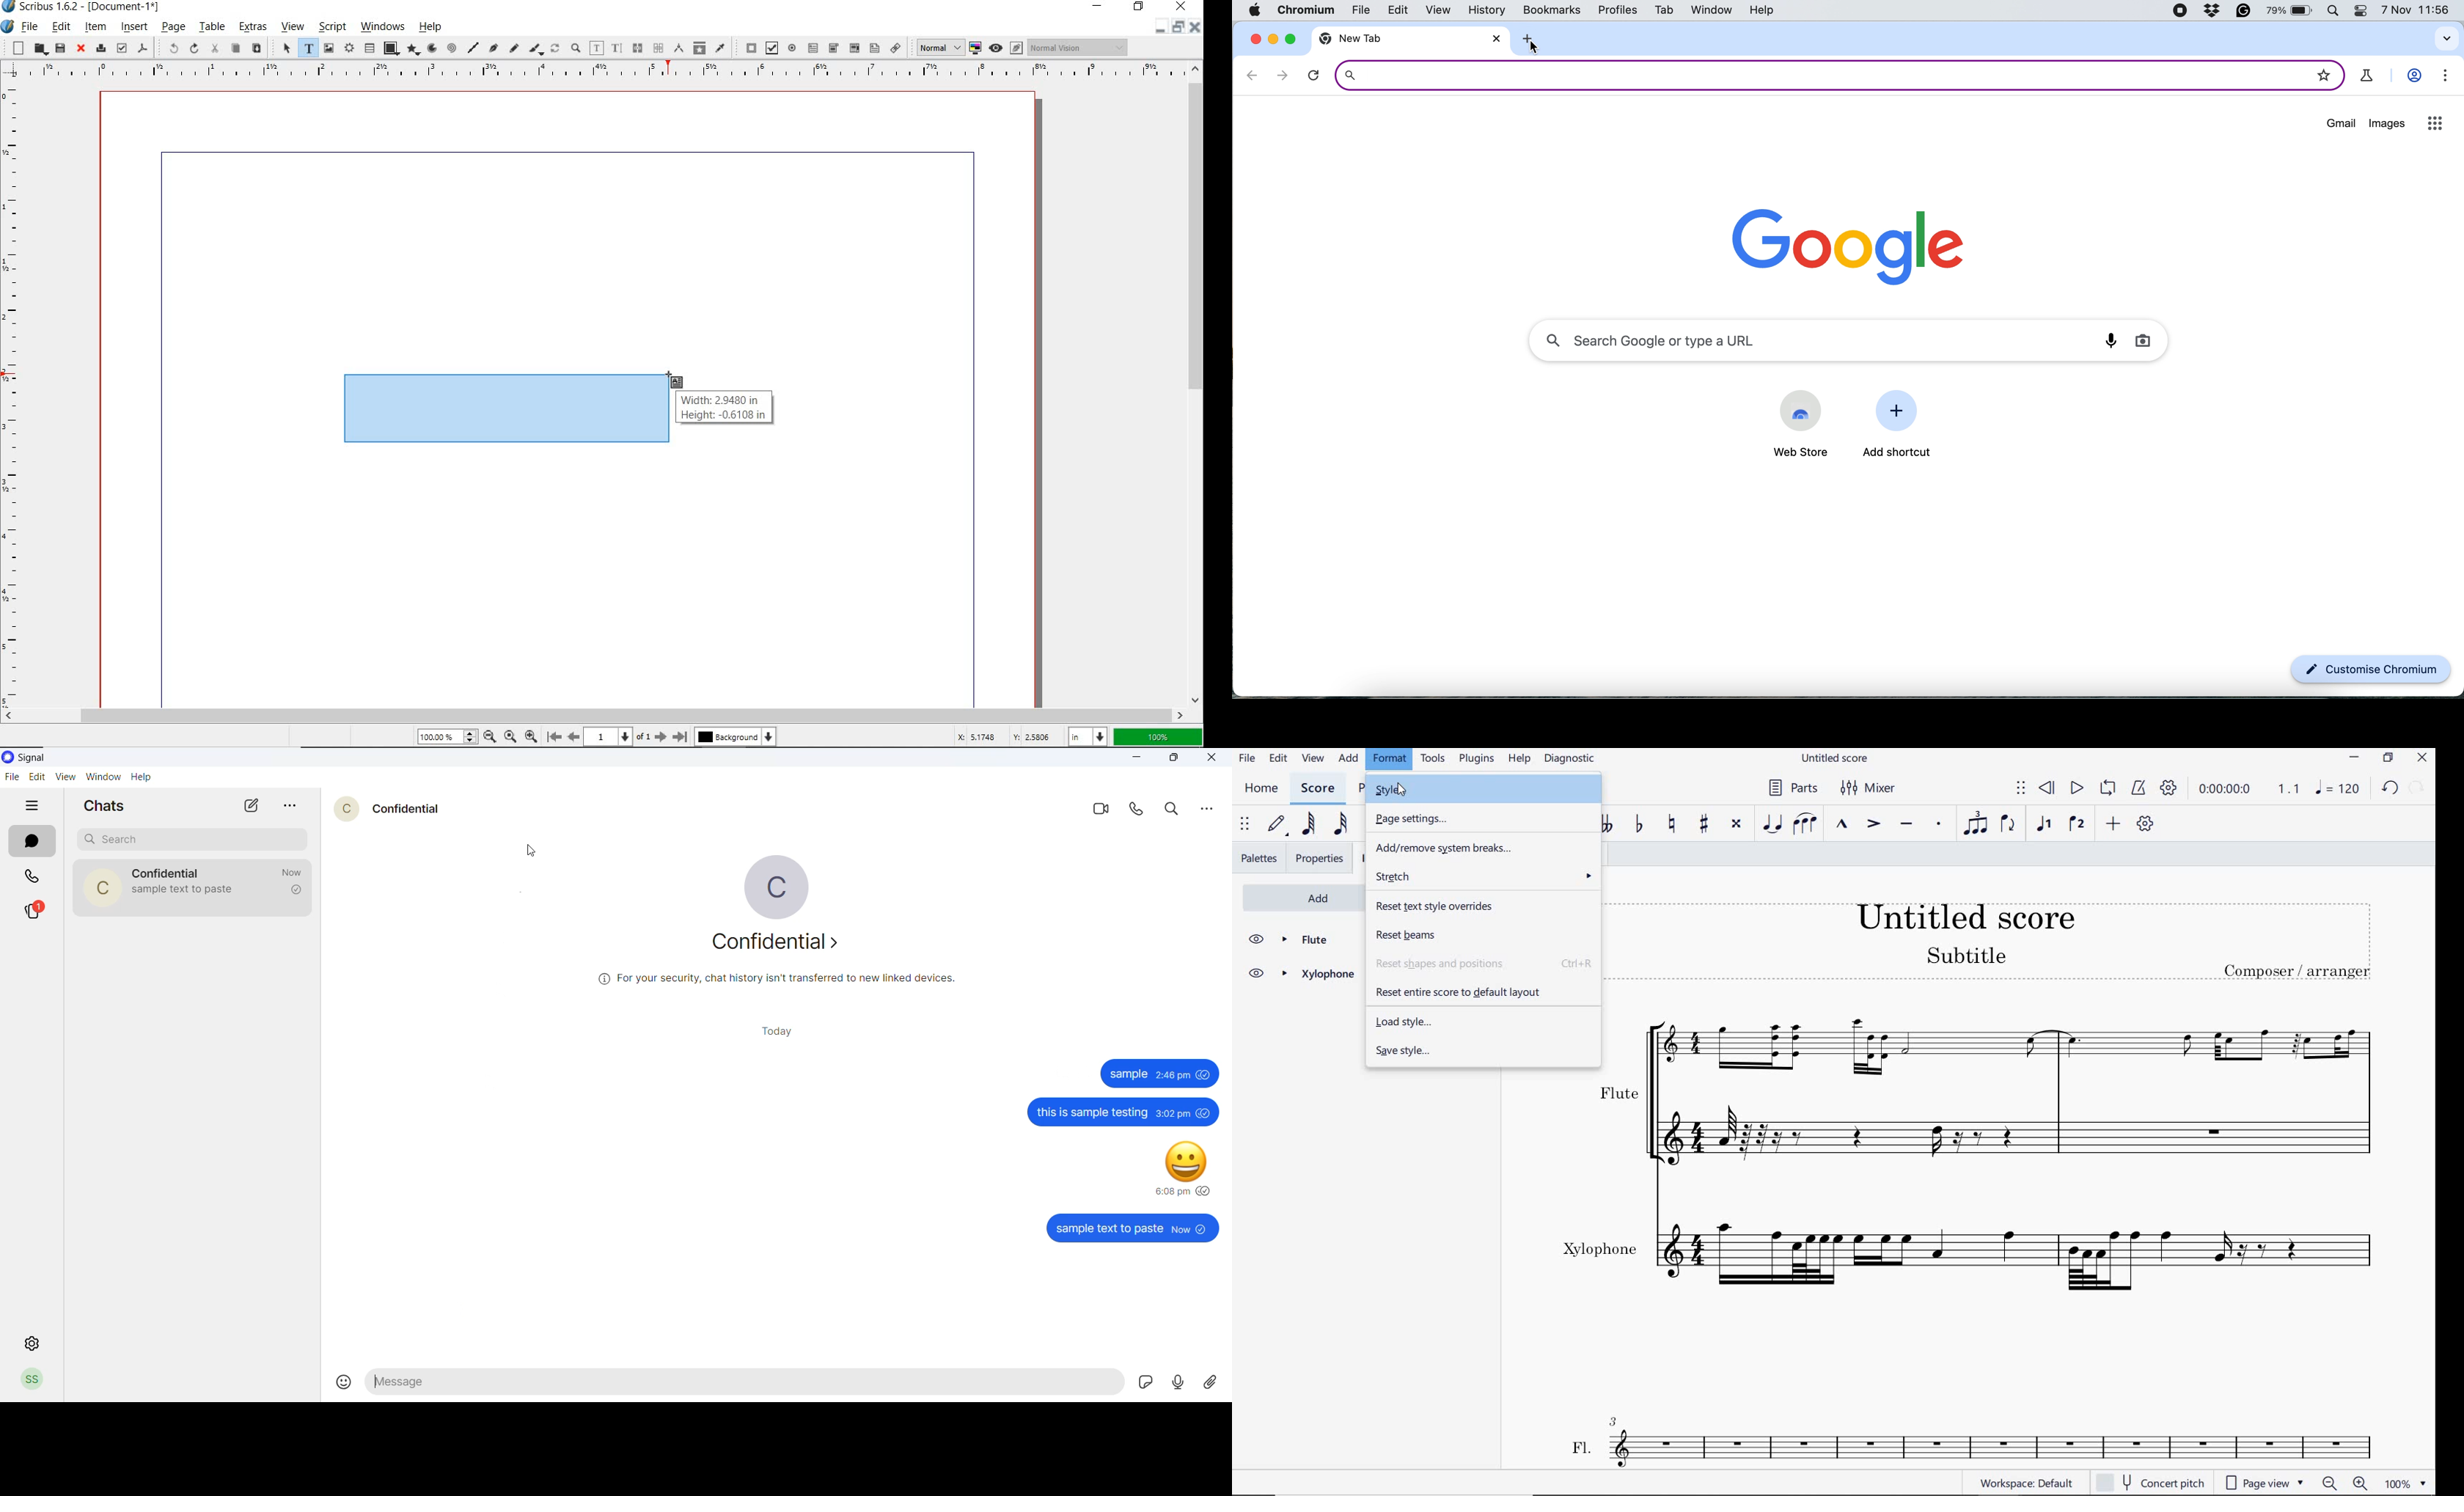 The height and width of the screenshot is (1512, 2464). I want to click on undo, so click(168, 47).